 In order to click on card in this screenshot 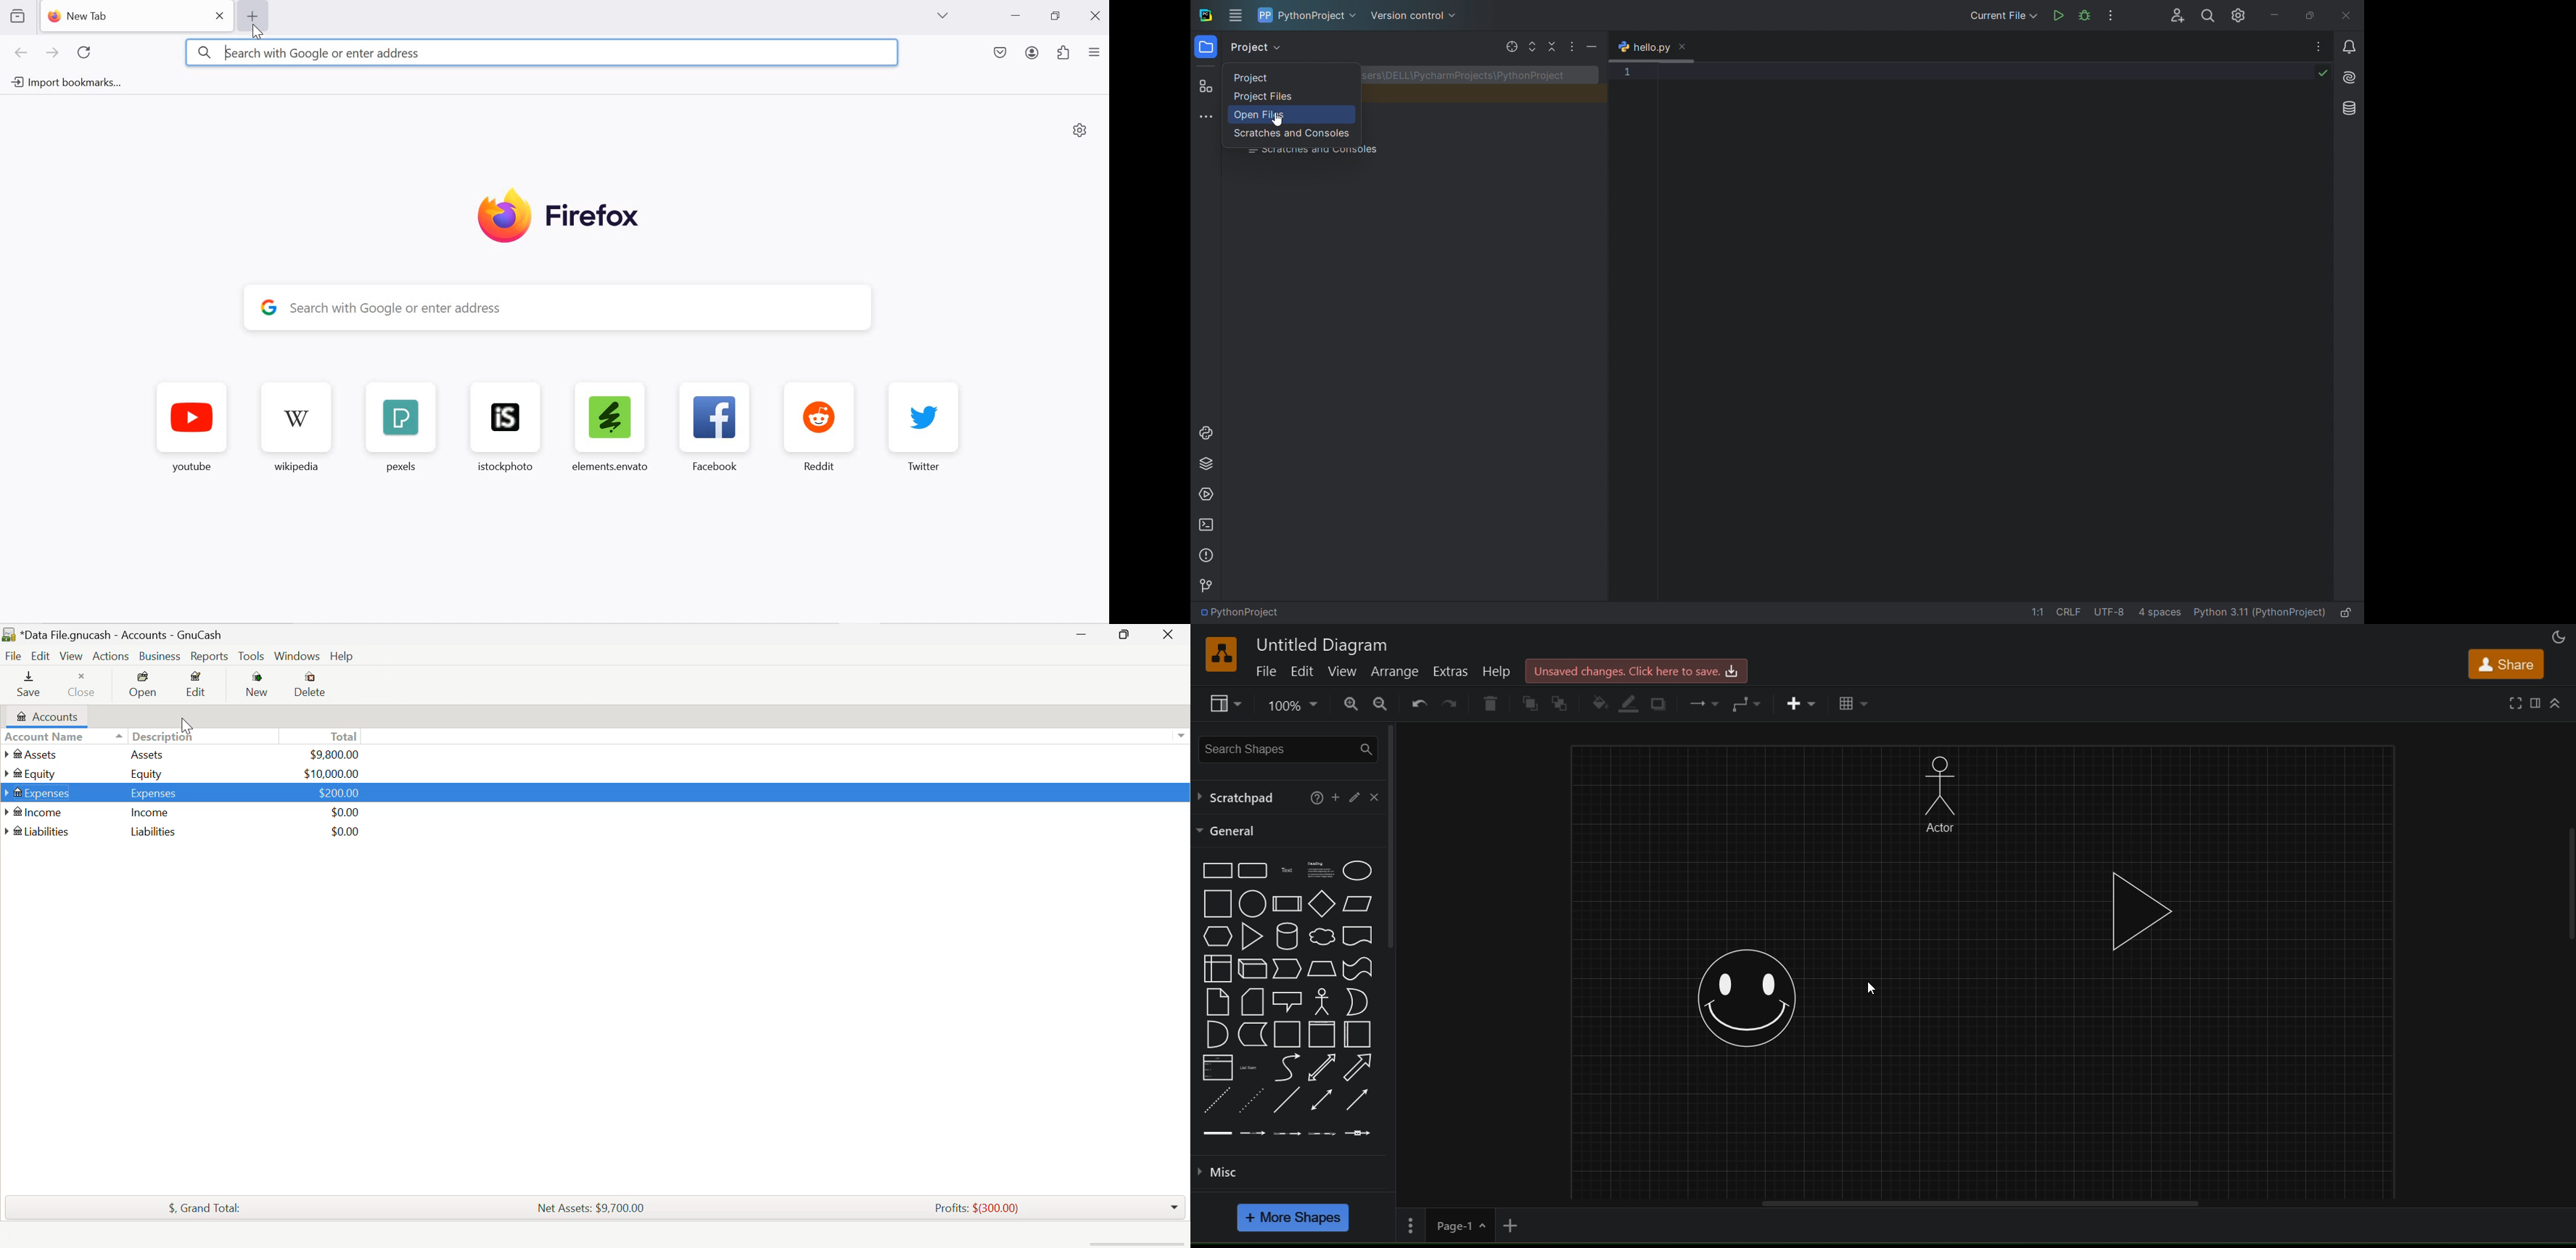, I will do `click(1249, 1000)`.